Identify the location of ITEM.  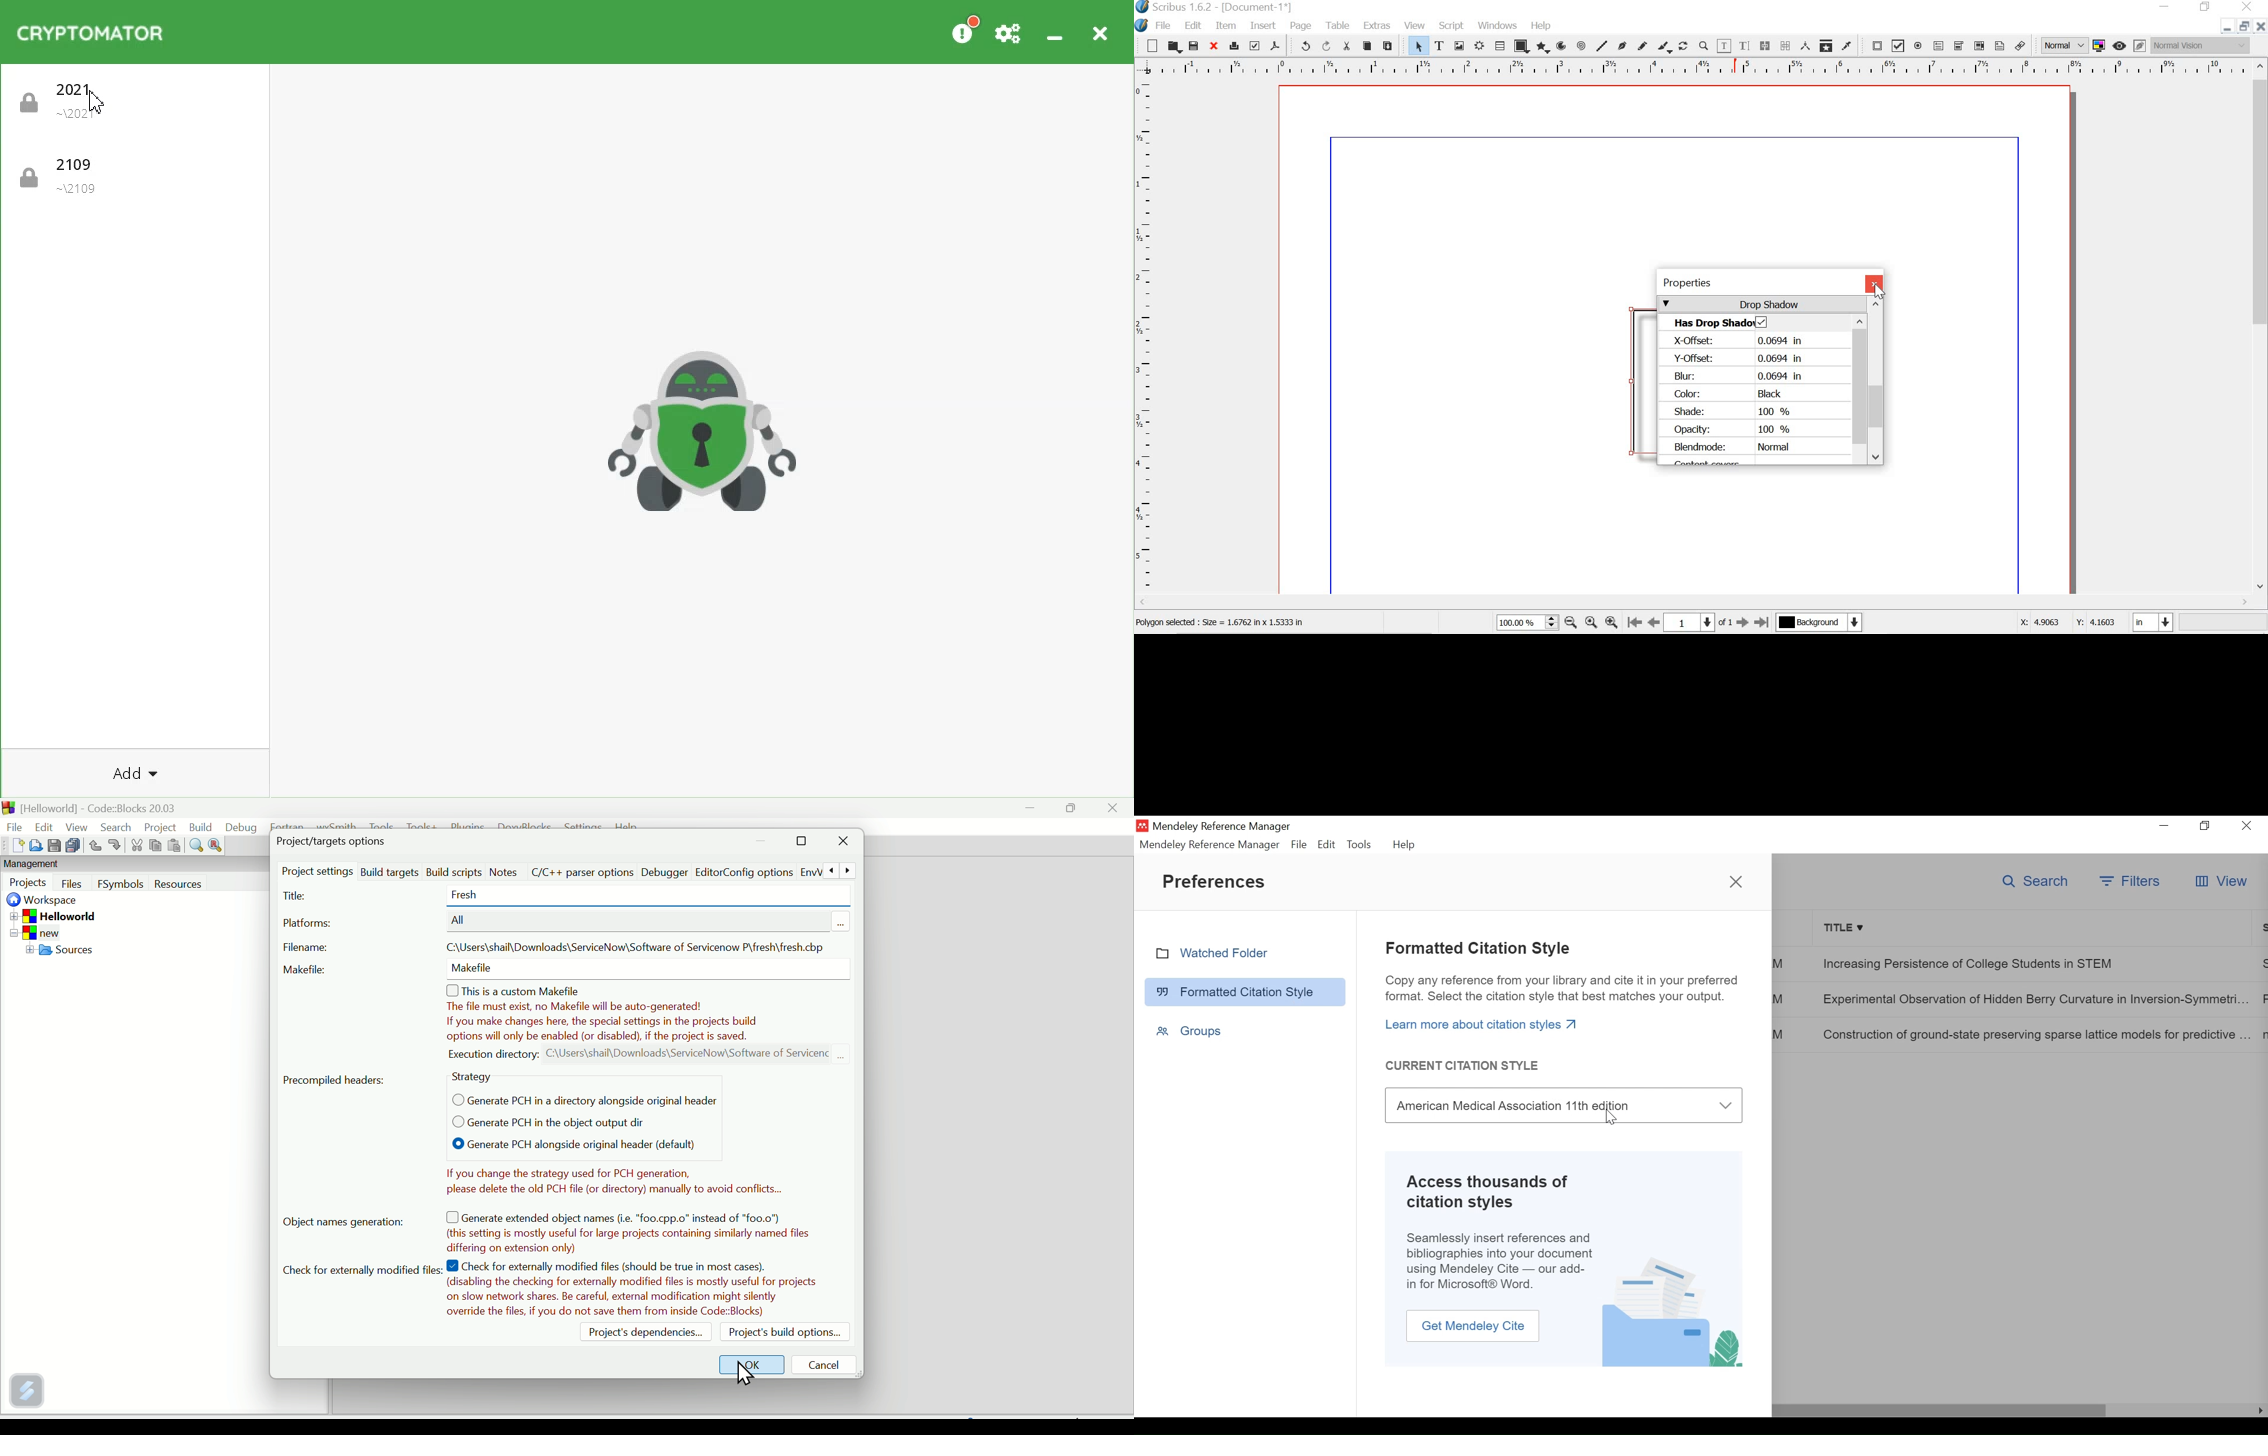
(1227, 26).